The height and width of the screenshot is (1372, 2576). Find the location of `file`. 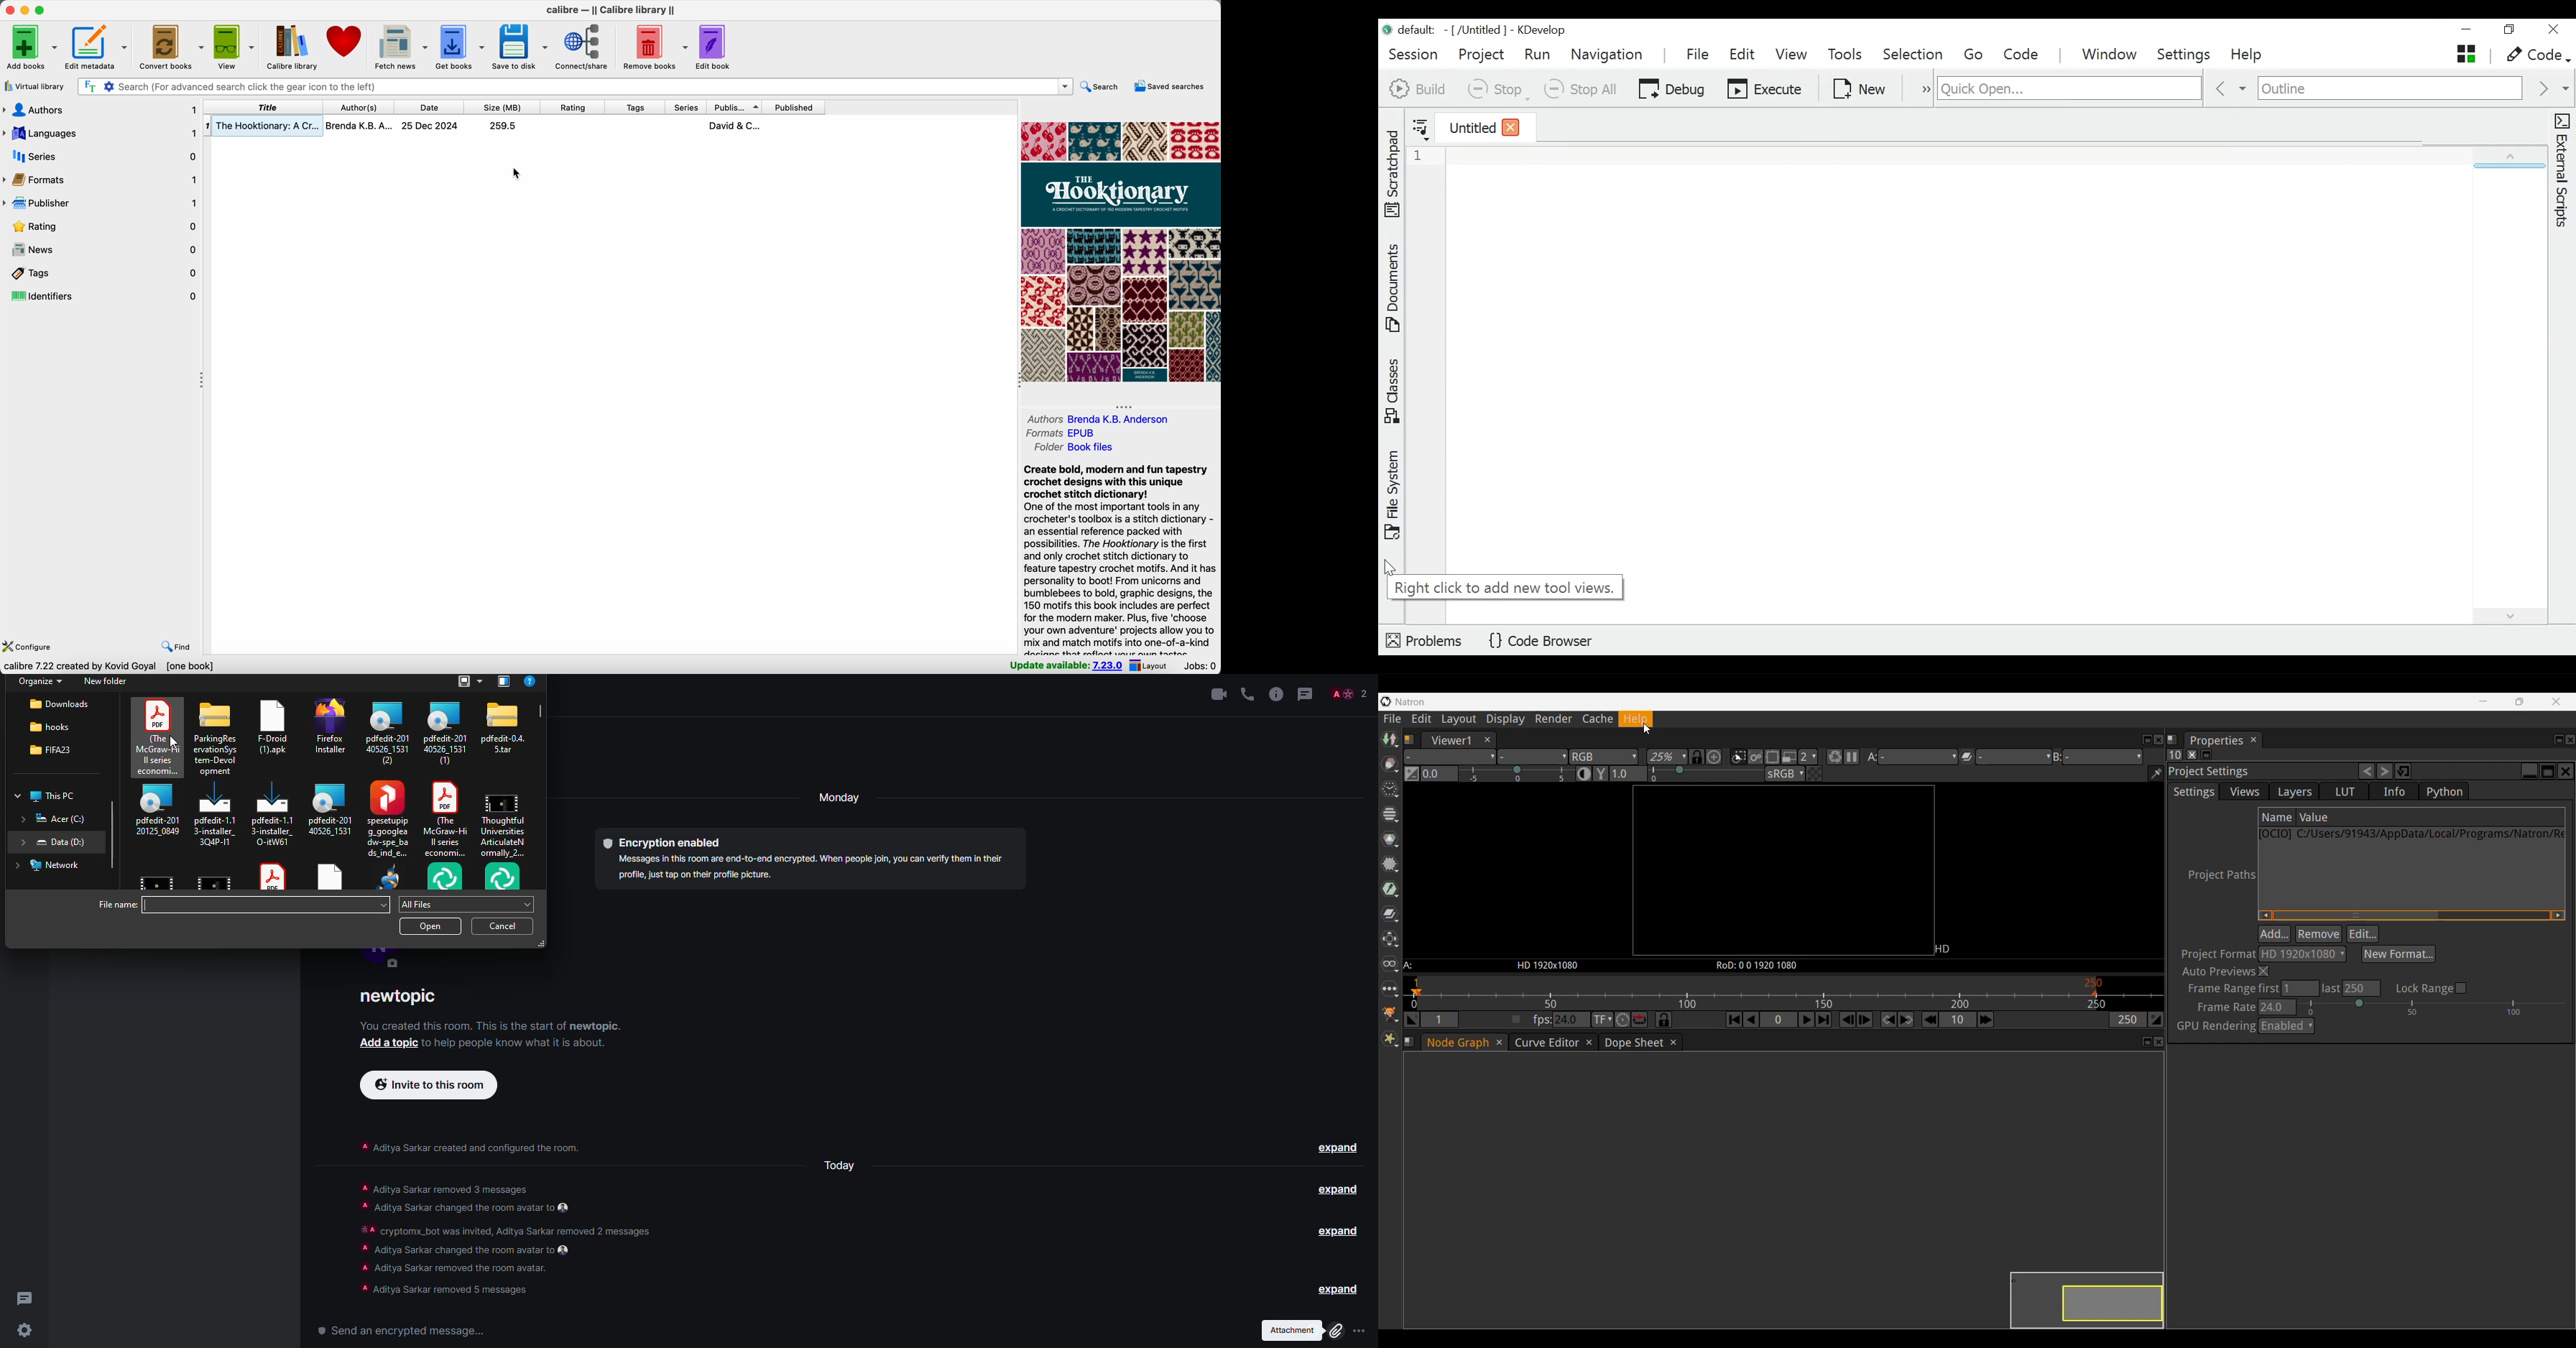

file is located at coordinates (274, 877).